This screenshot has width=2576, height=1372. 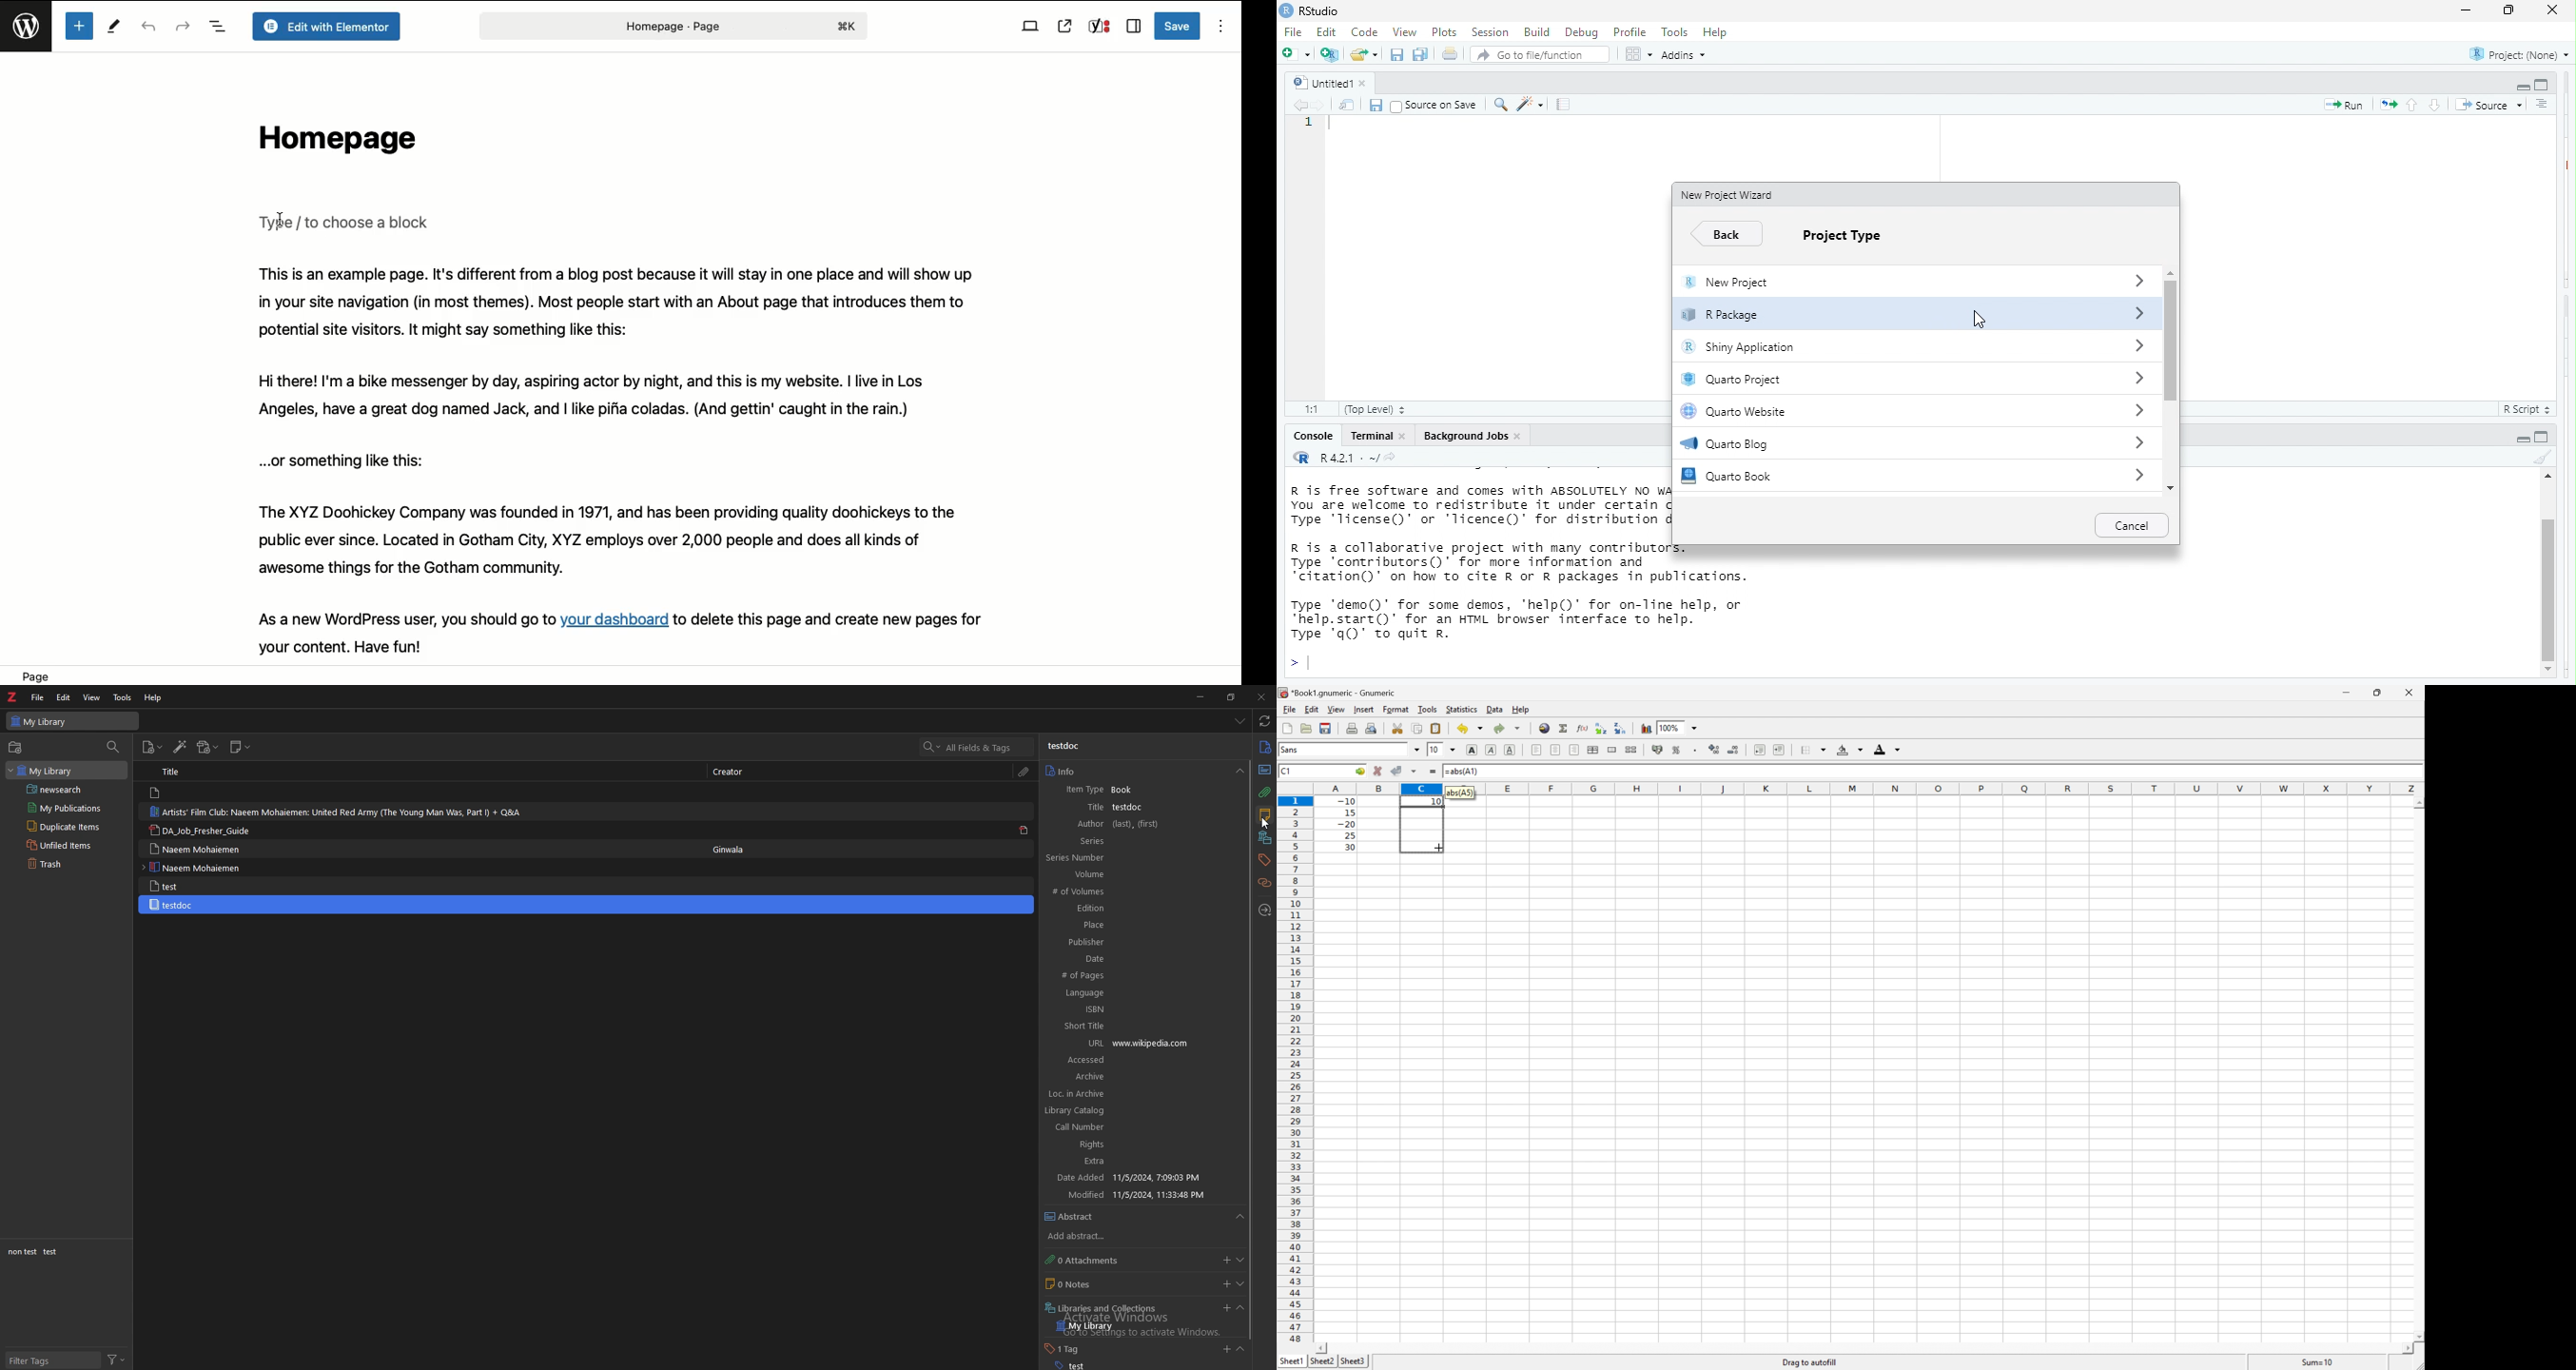 What do you see at coordinates (2547, 579) in the screenshot?
I see `vertical scroll bar` at bounding box center [2547, 579].